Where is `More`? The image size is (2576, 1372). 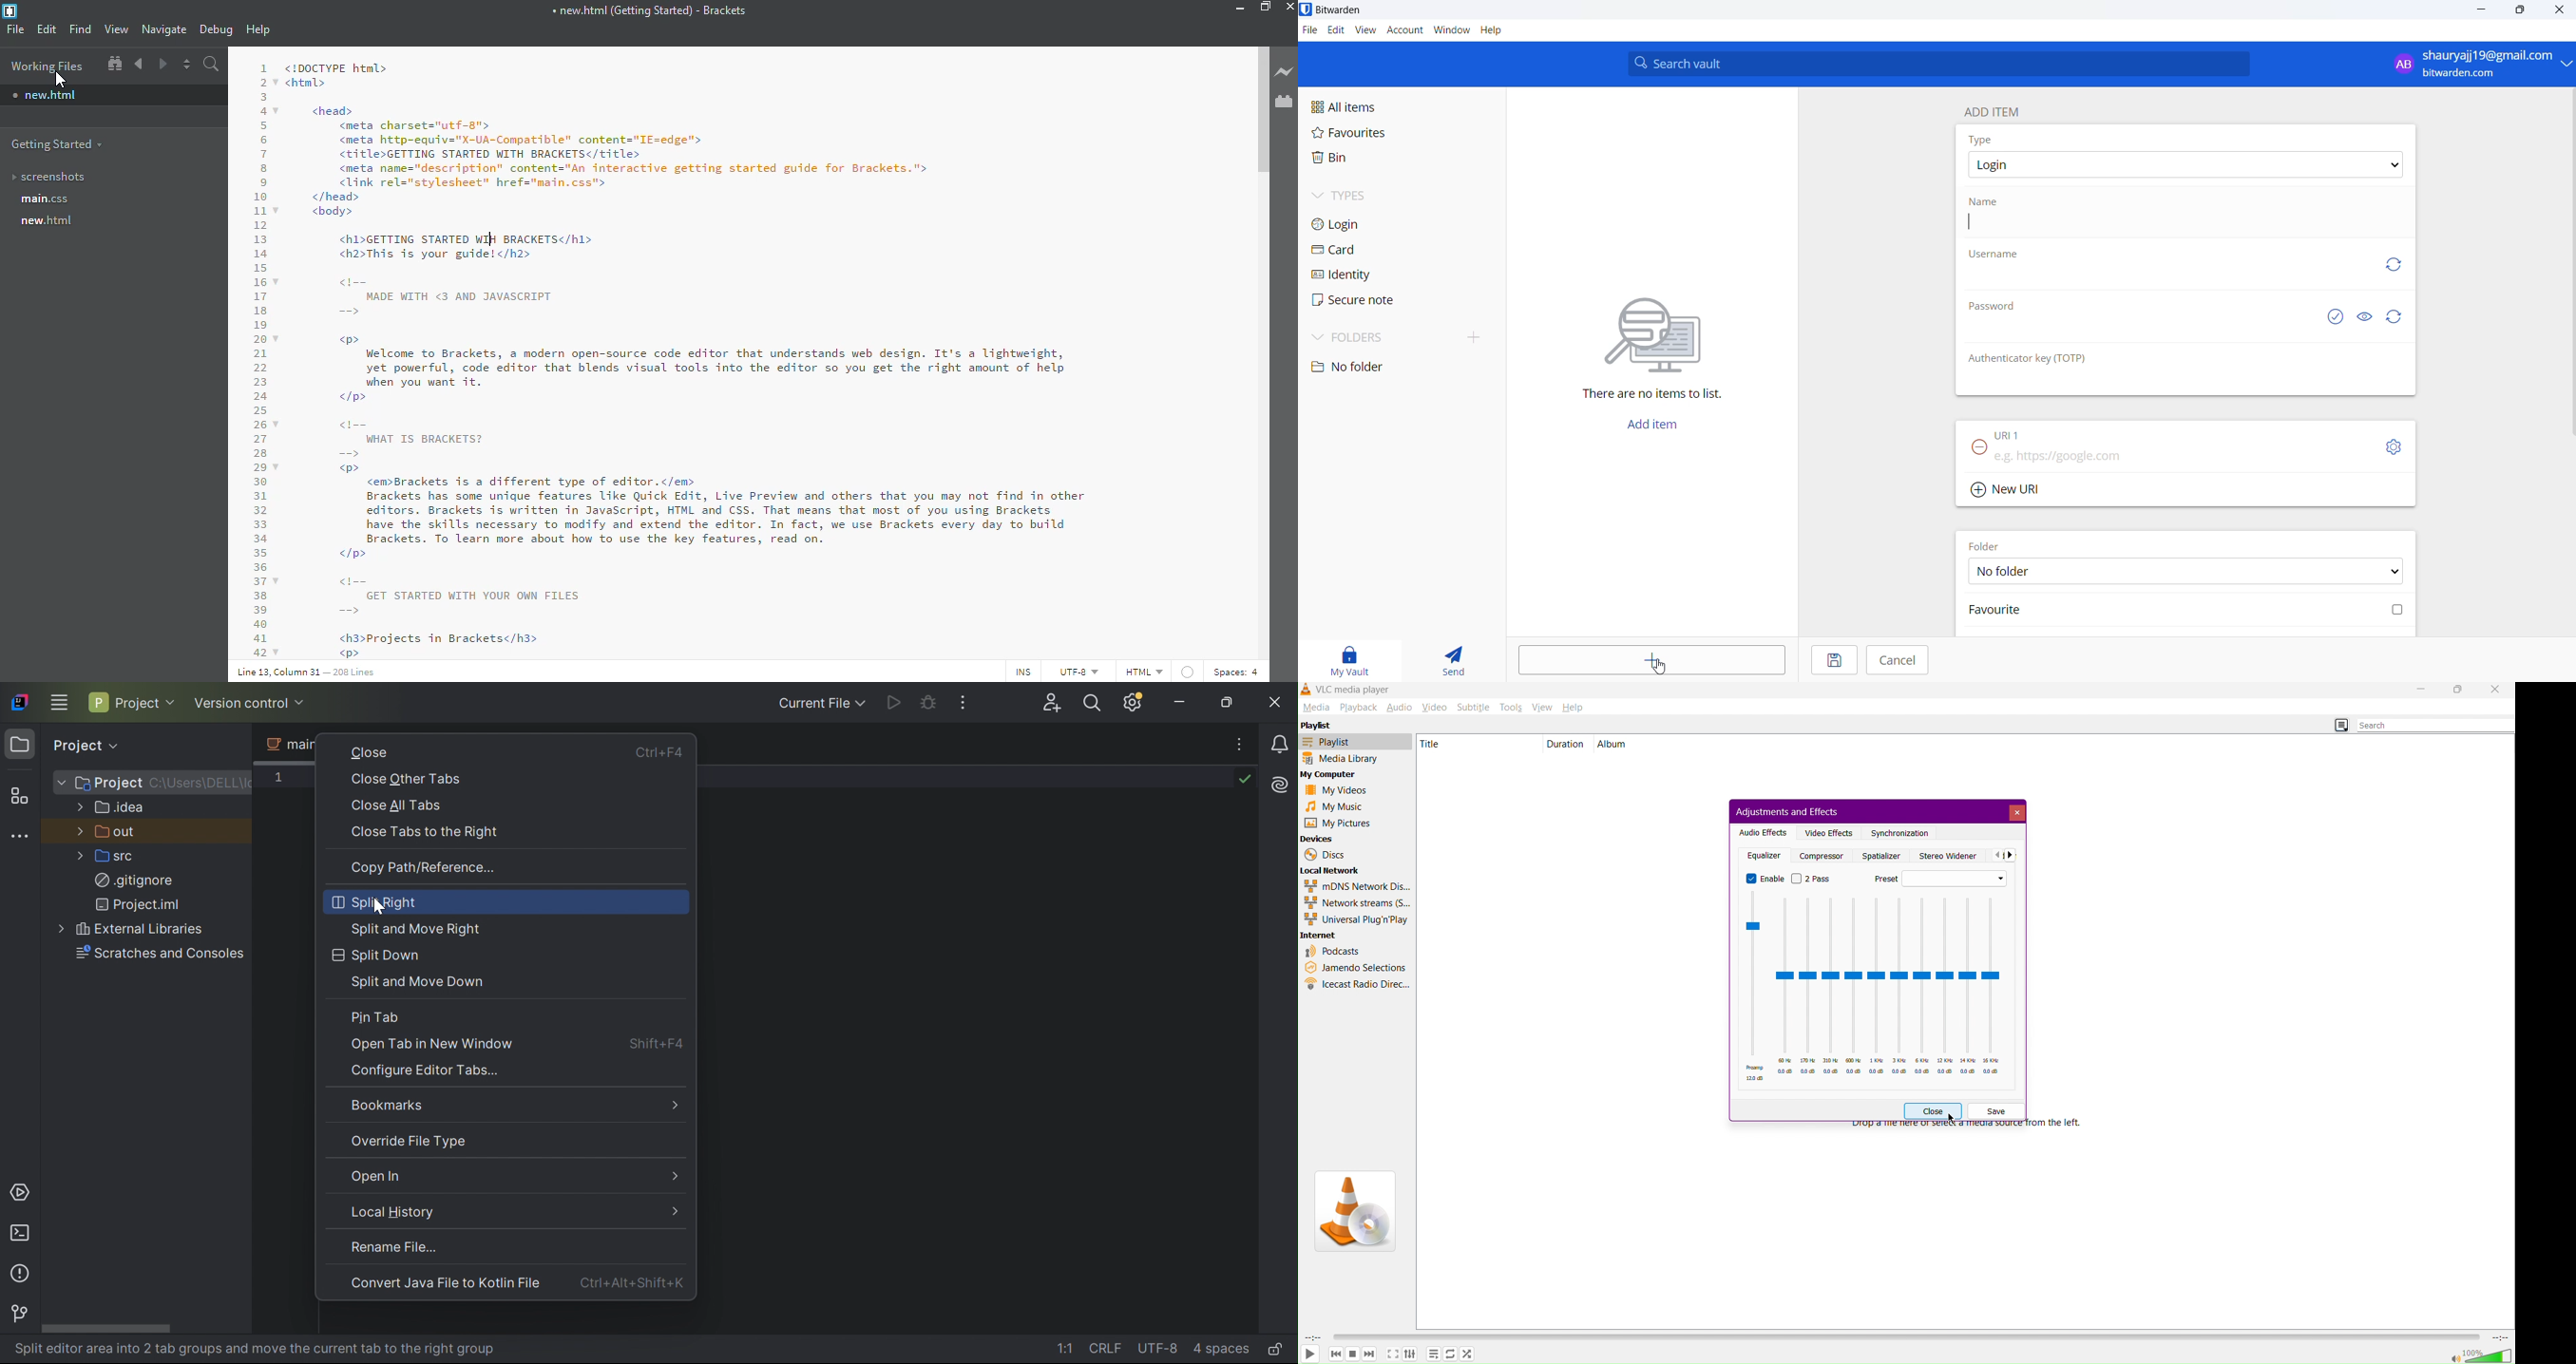 More is located at coordinates (61, 930).